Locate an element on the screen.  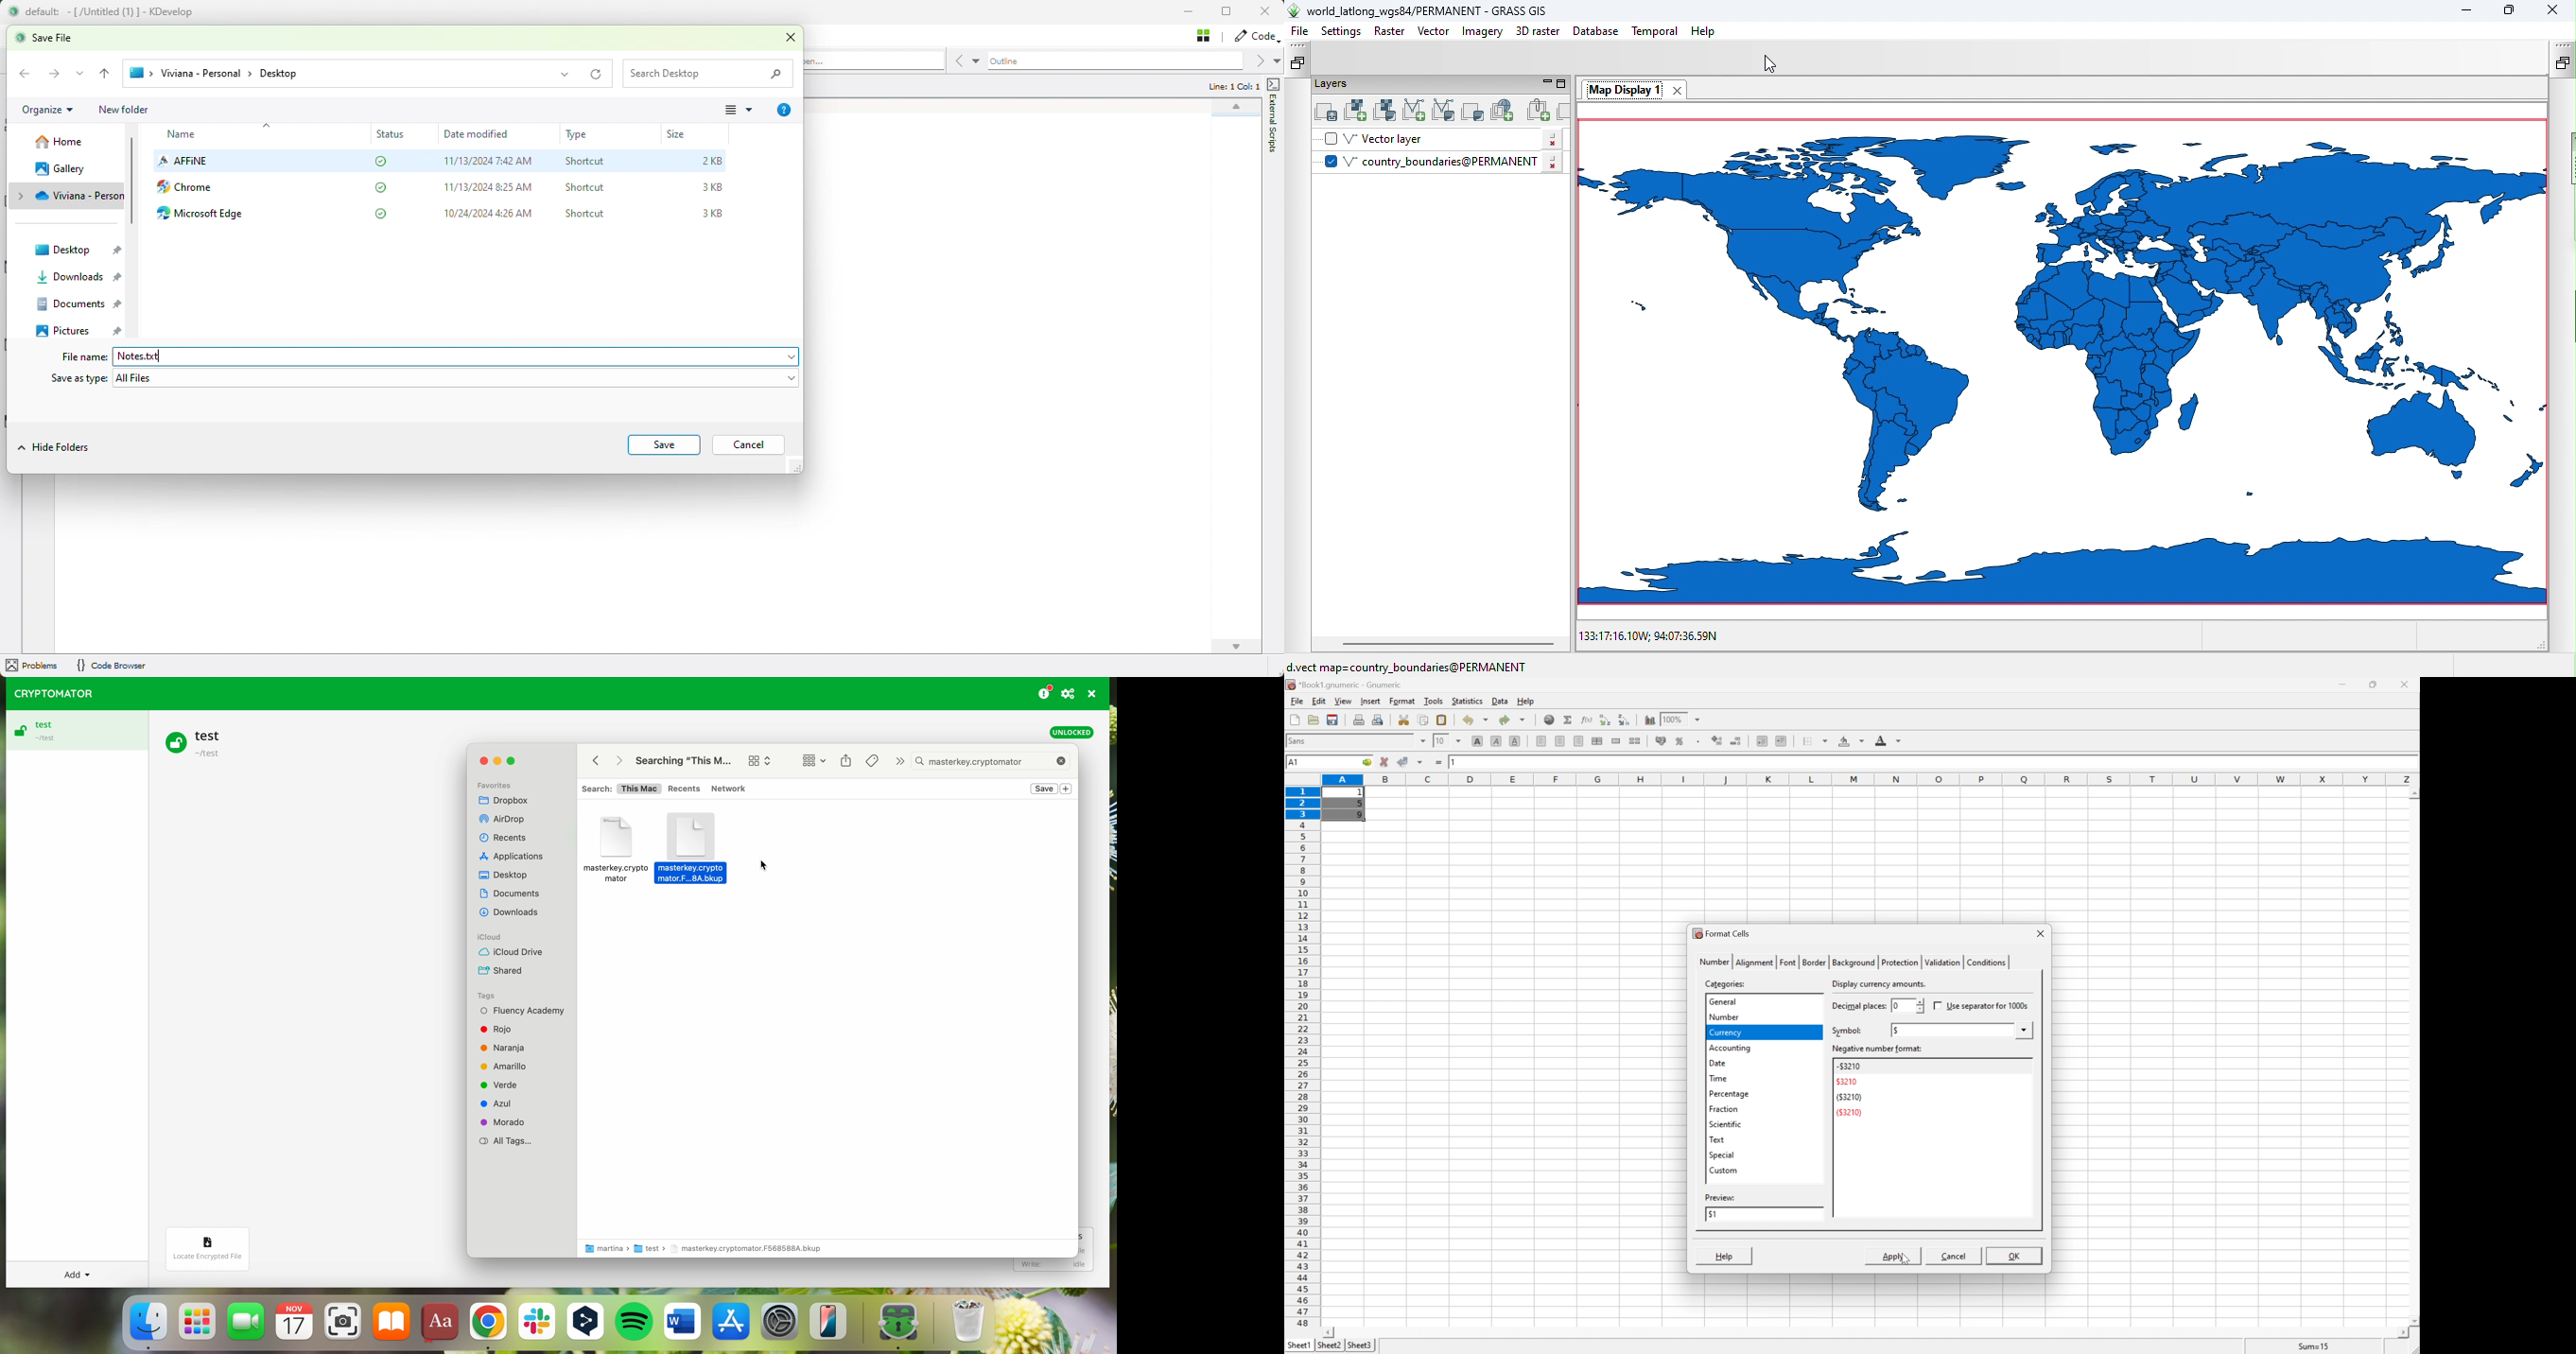
custom is located at coordinates (1723, 1169).